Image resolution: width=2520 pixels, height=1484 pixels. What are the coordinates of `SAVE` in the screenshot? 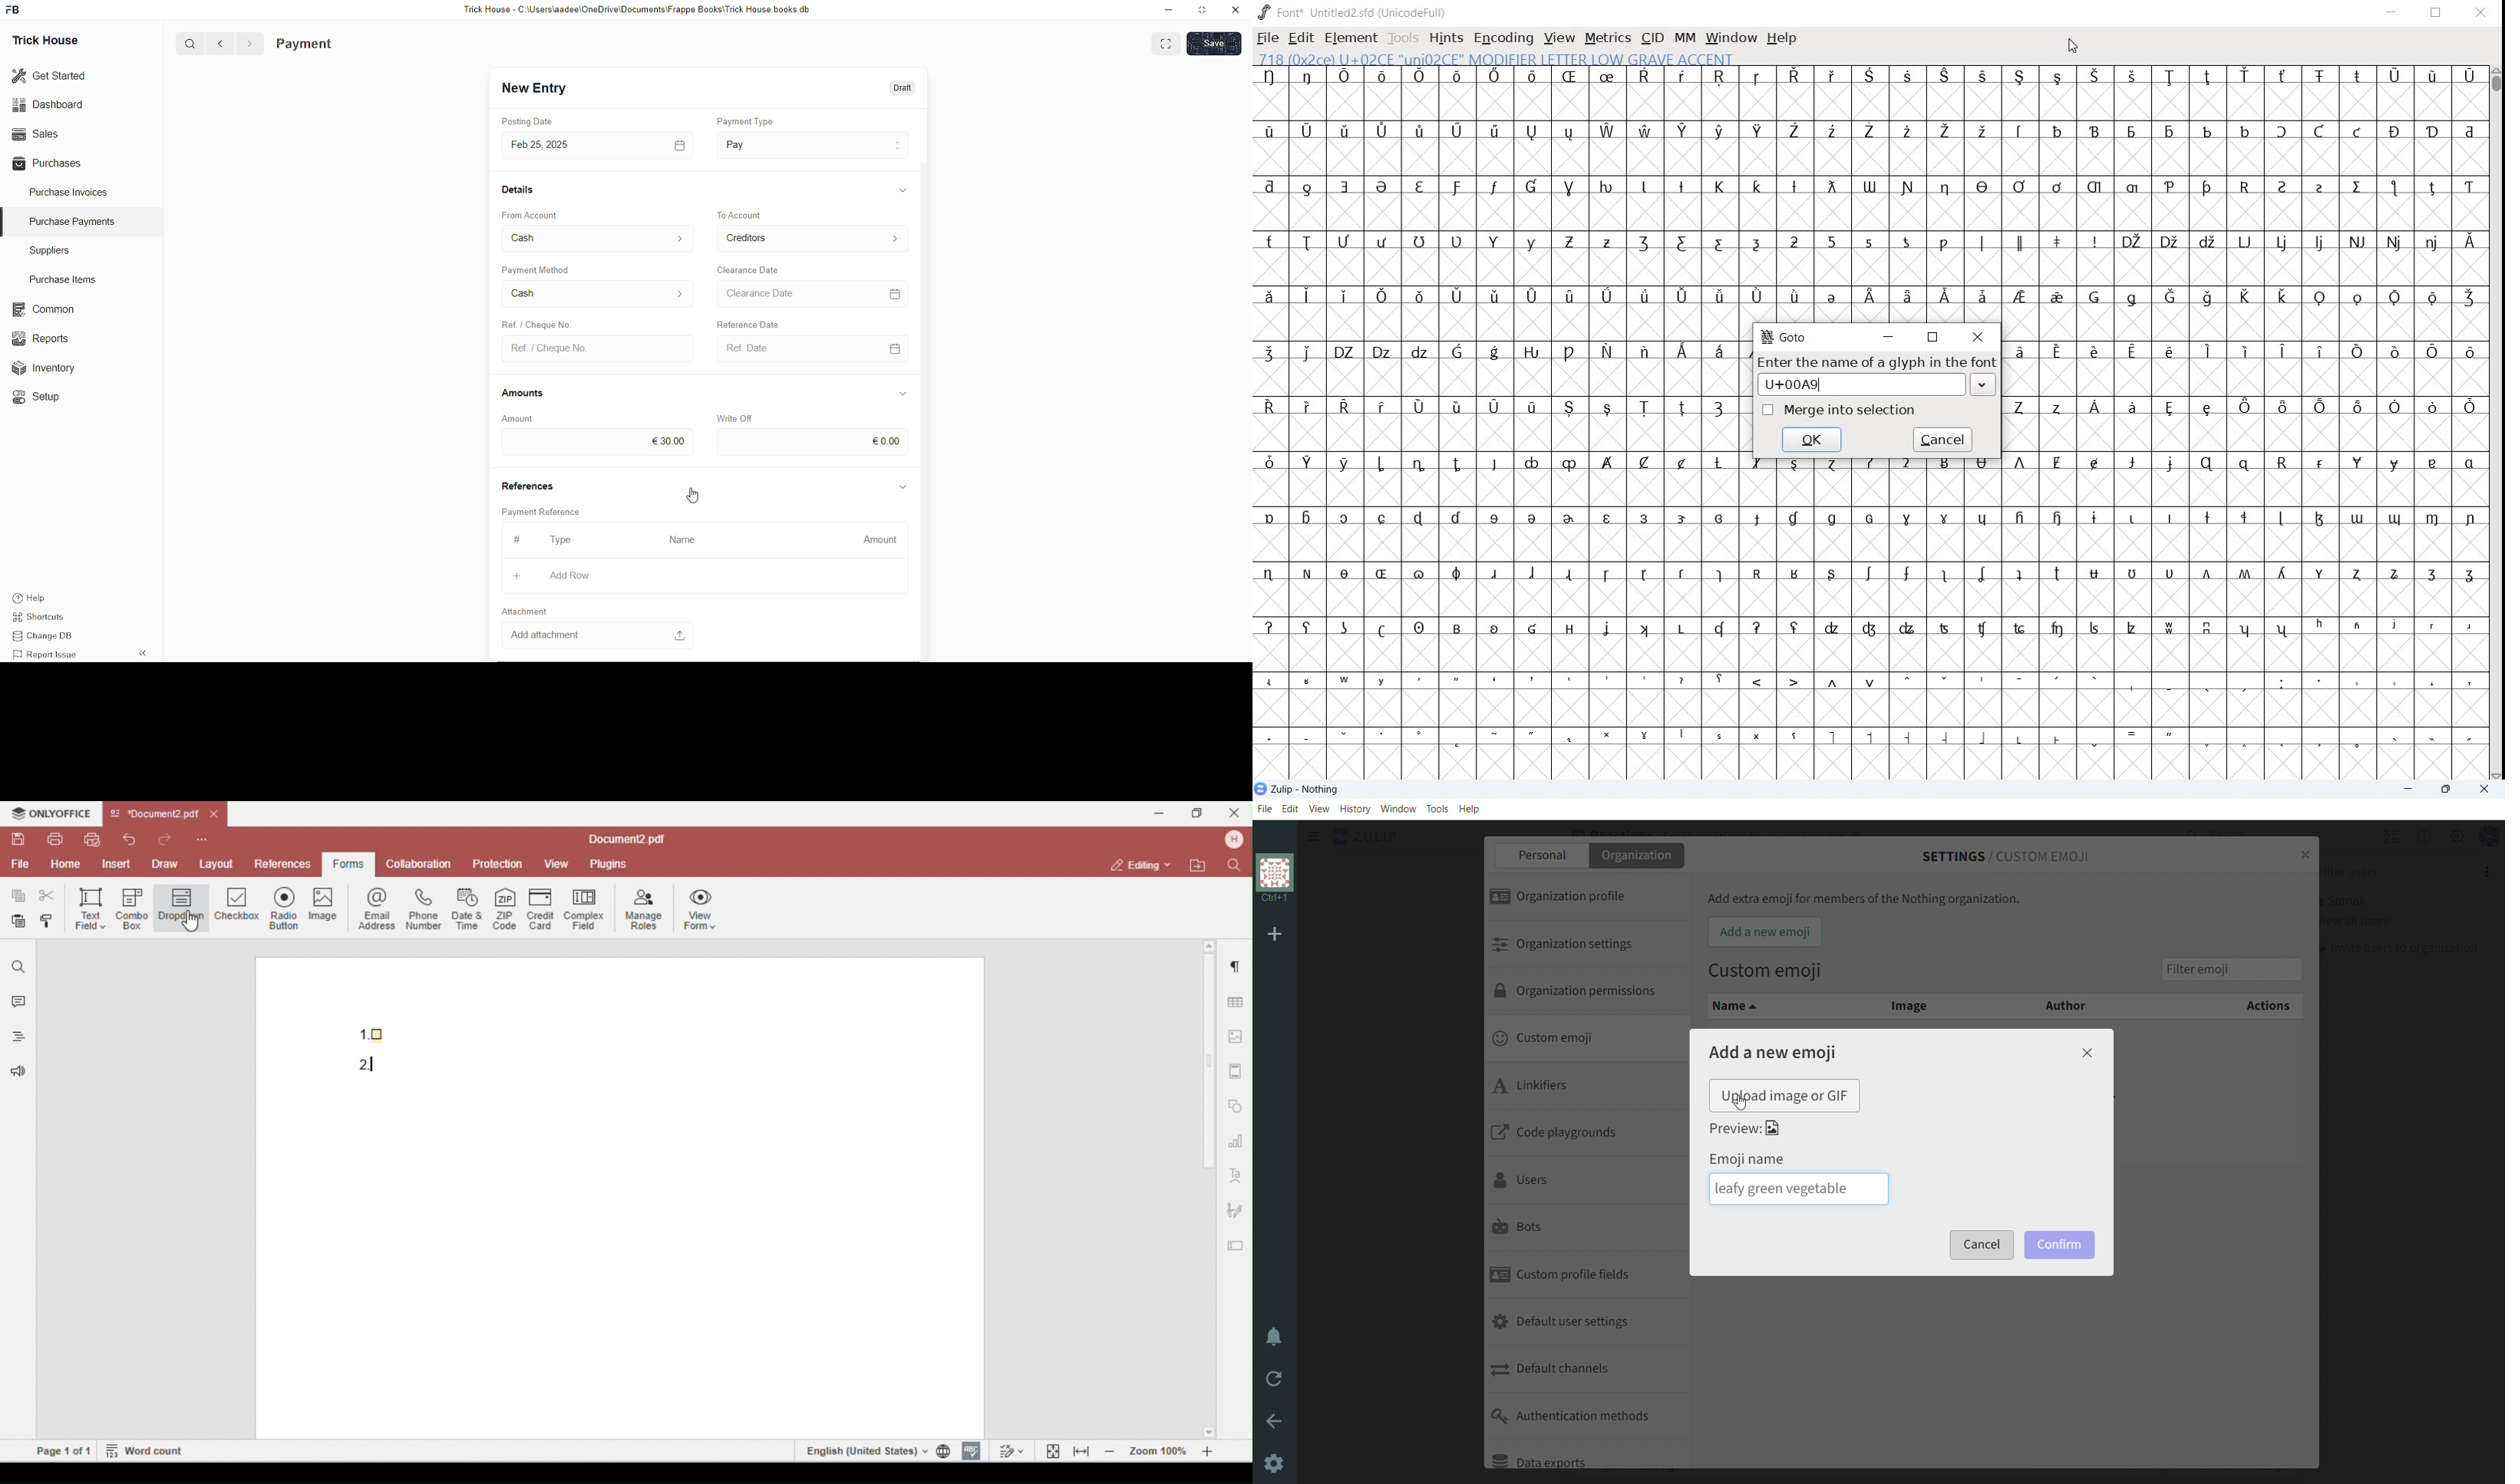 It's located at (1217, 42).